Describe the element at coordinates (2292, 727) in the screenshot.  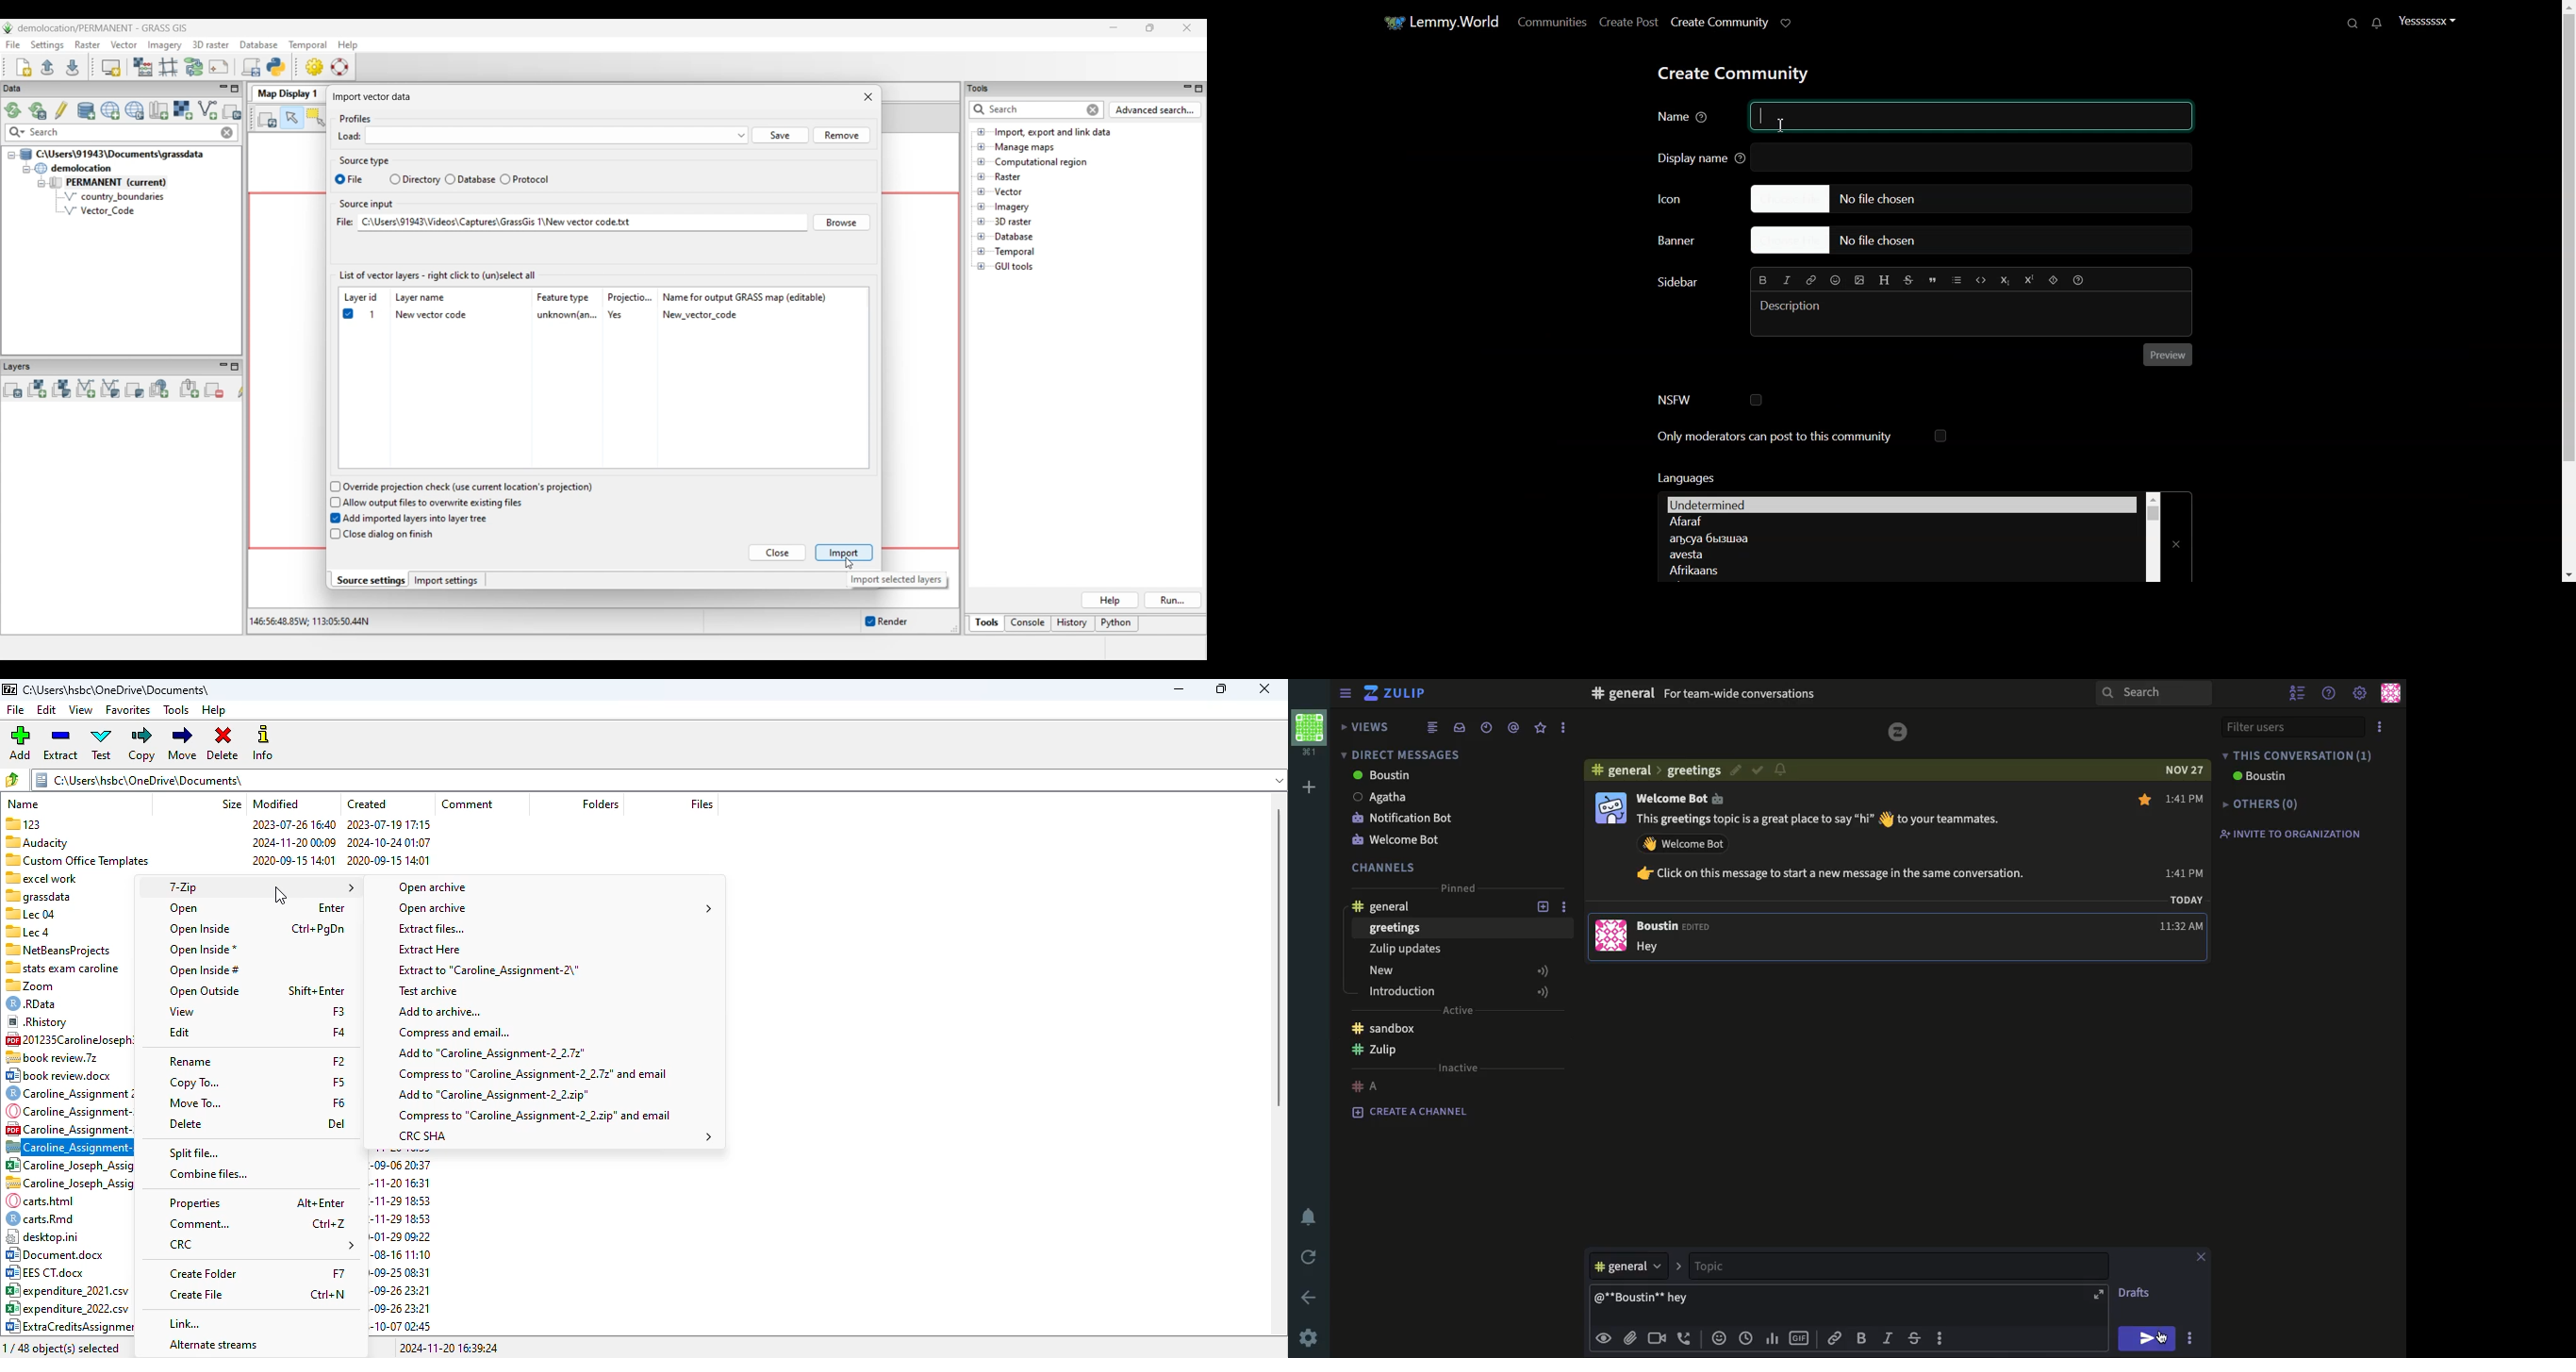
I see `filter users` at that location.